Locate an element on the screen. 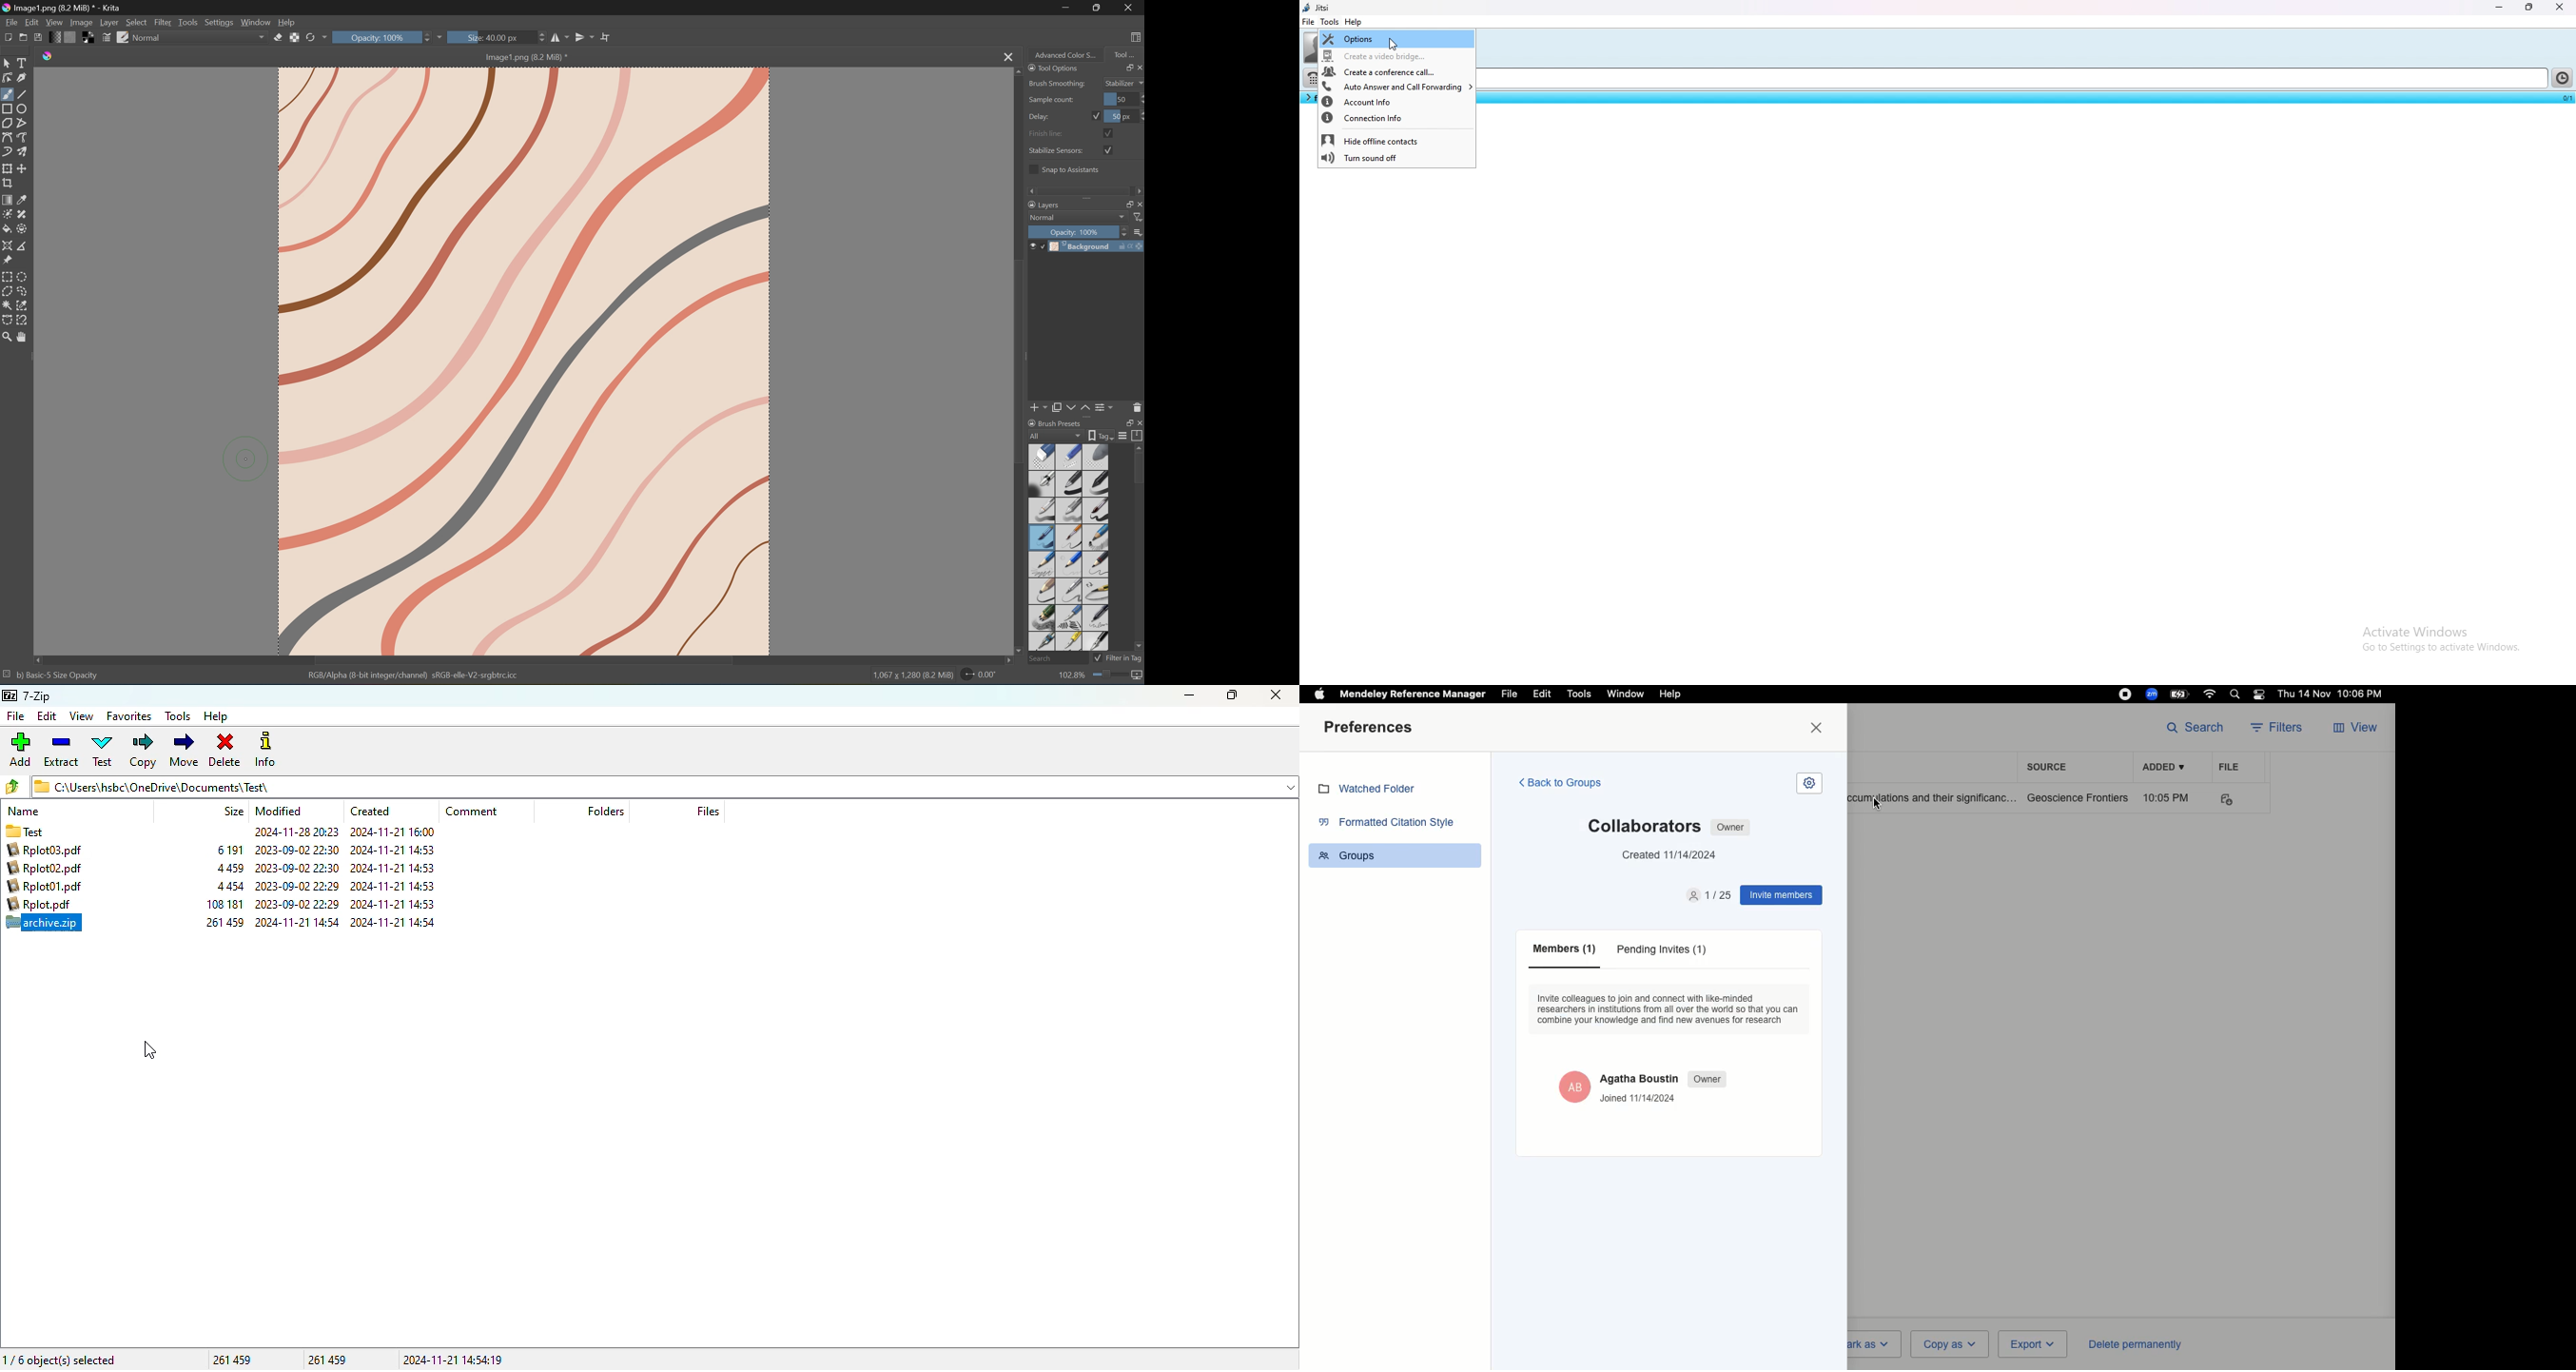  102.8% is located at coordinates (1070, 676).